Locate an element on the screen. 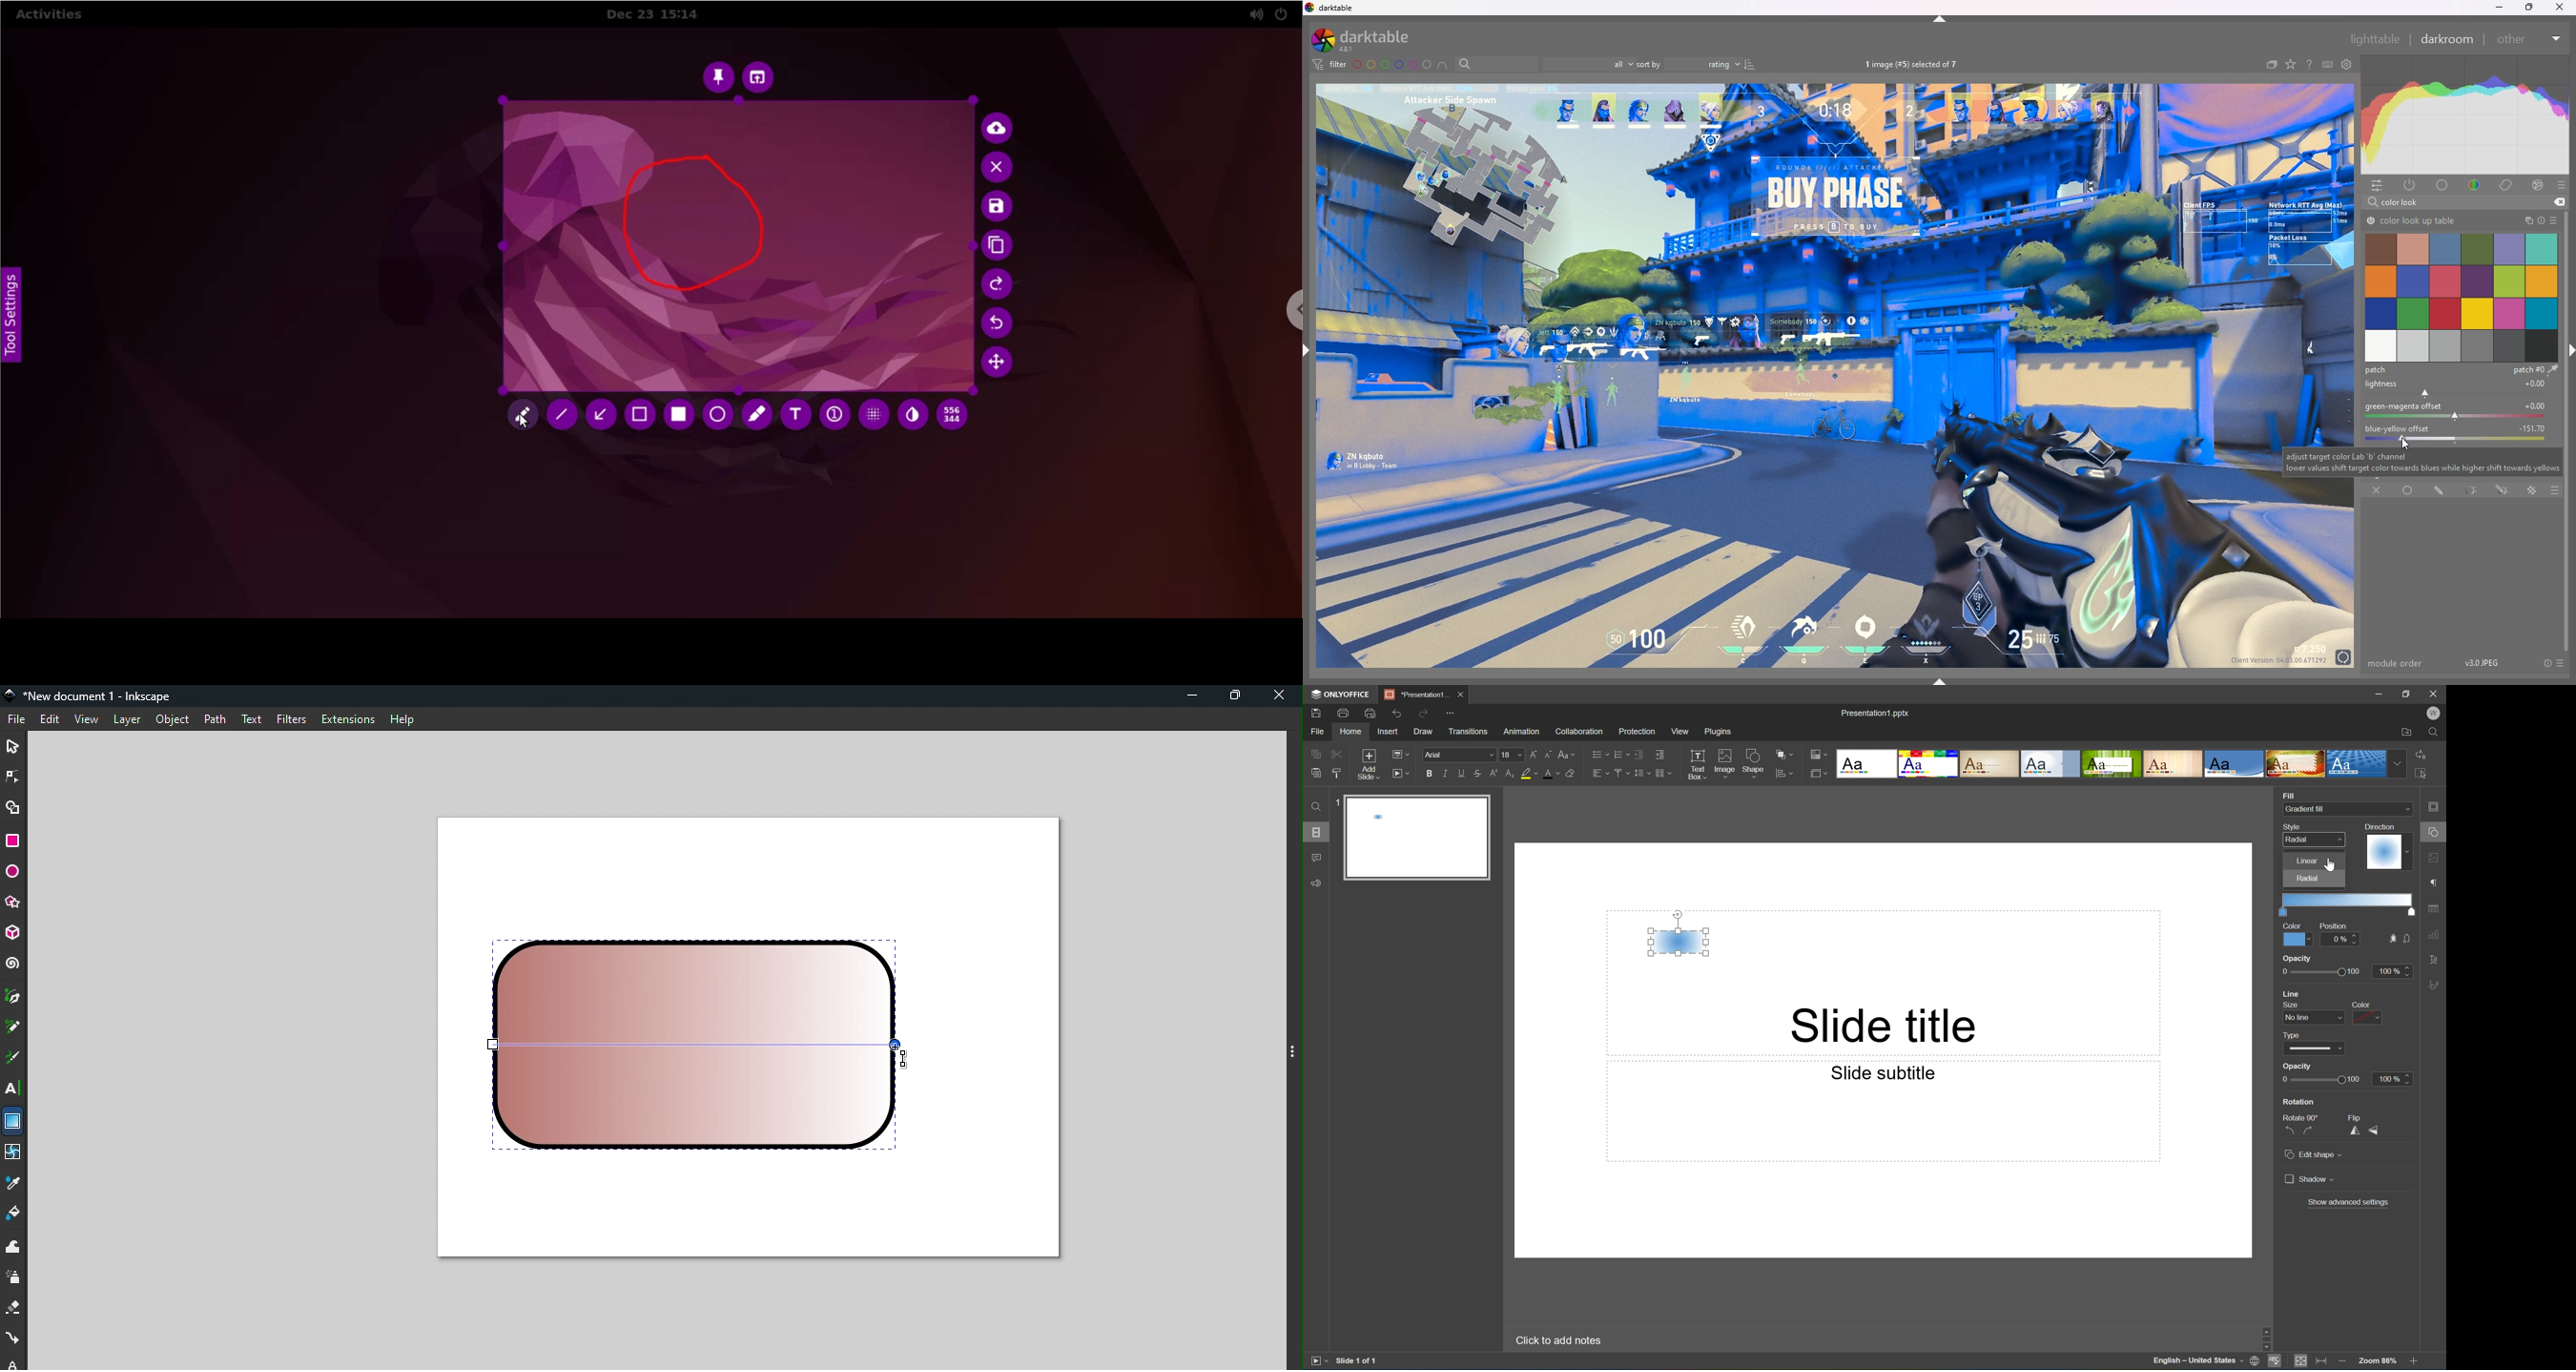 This screenshot has height=1372, width=2576. Find is located at coordinates (2438, 732).